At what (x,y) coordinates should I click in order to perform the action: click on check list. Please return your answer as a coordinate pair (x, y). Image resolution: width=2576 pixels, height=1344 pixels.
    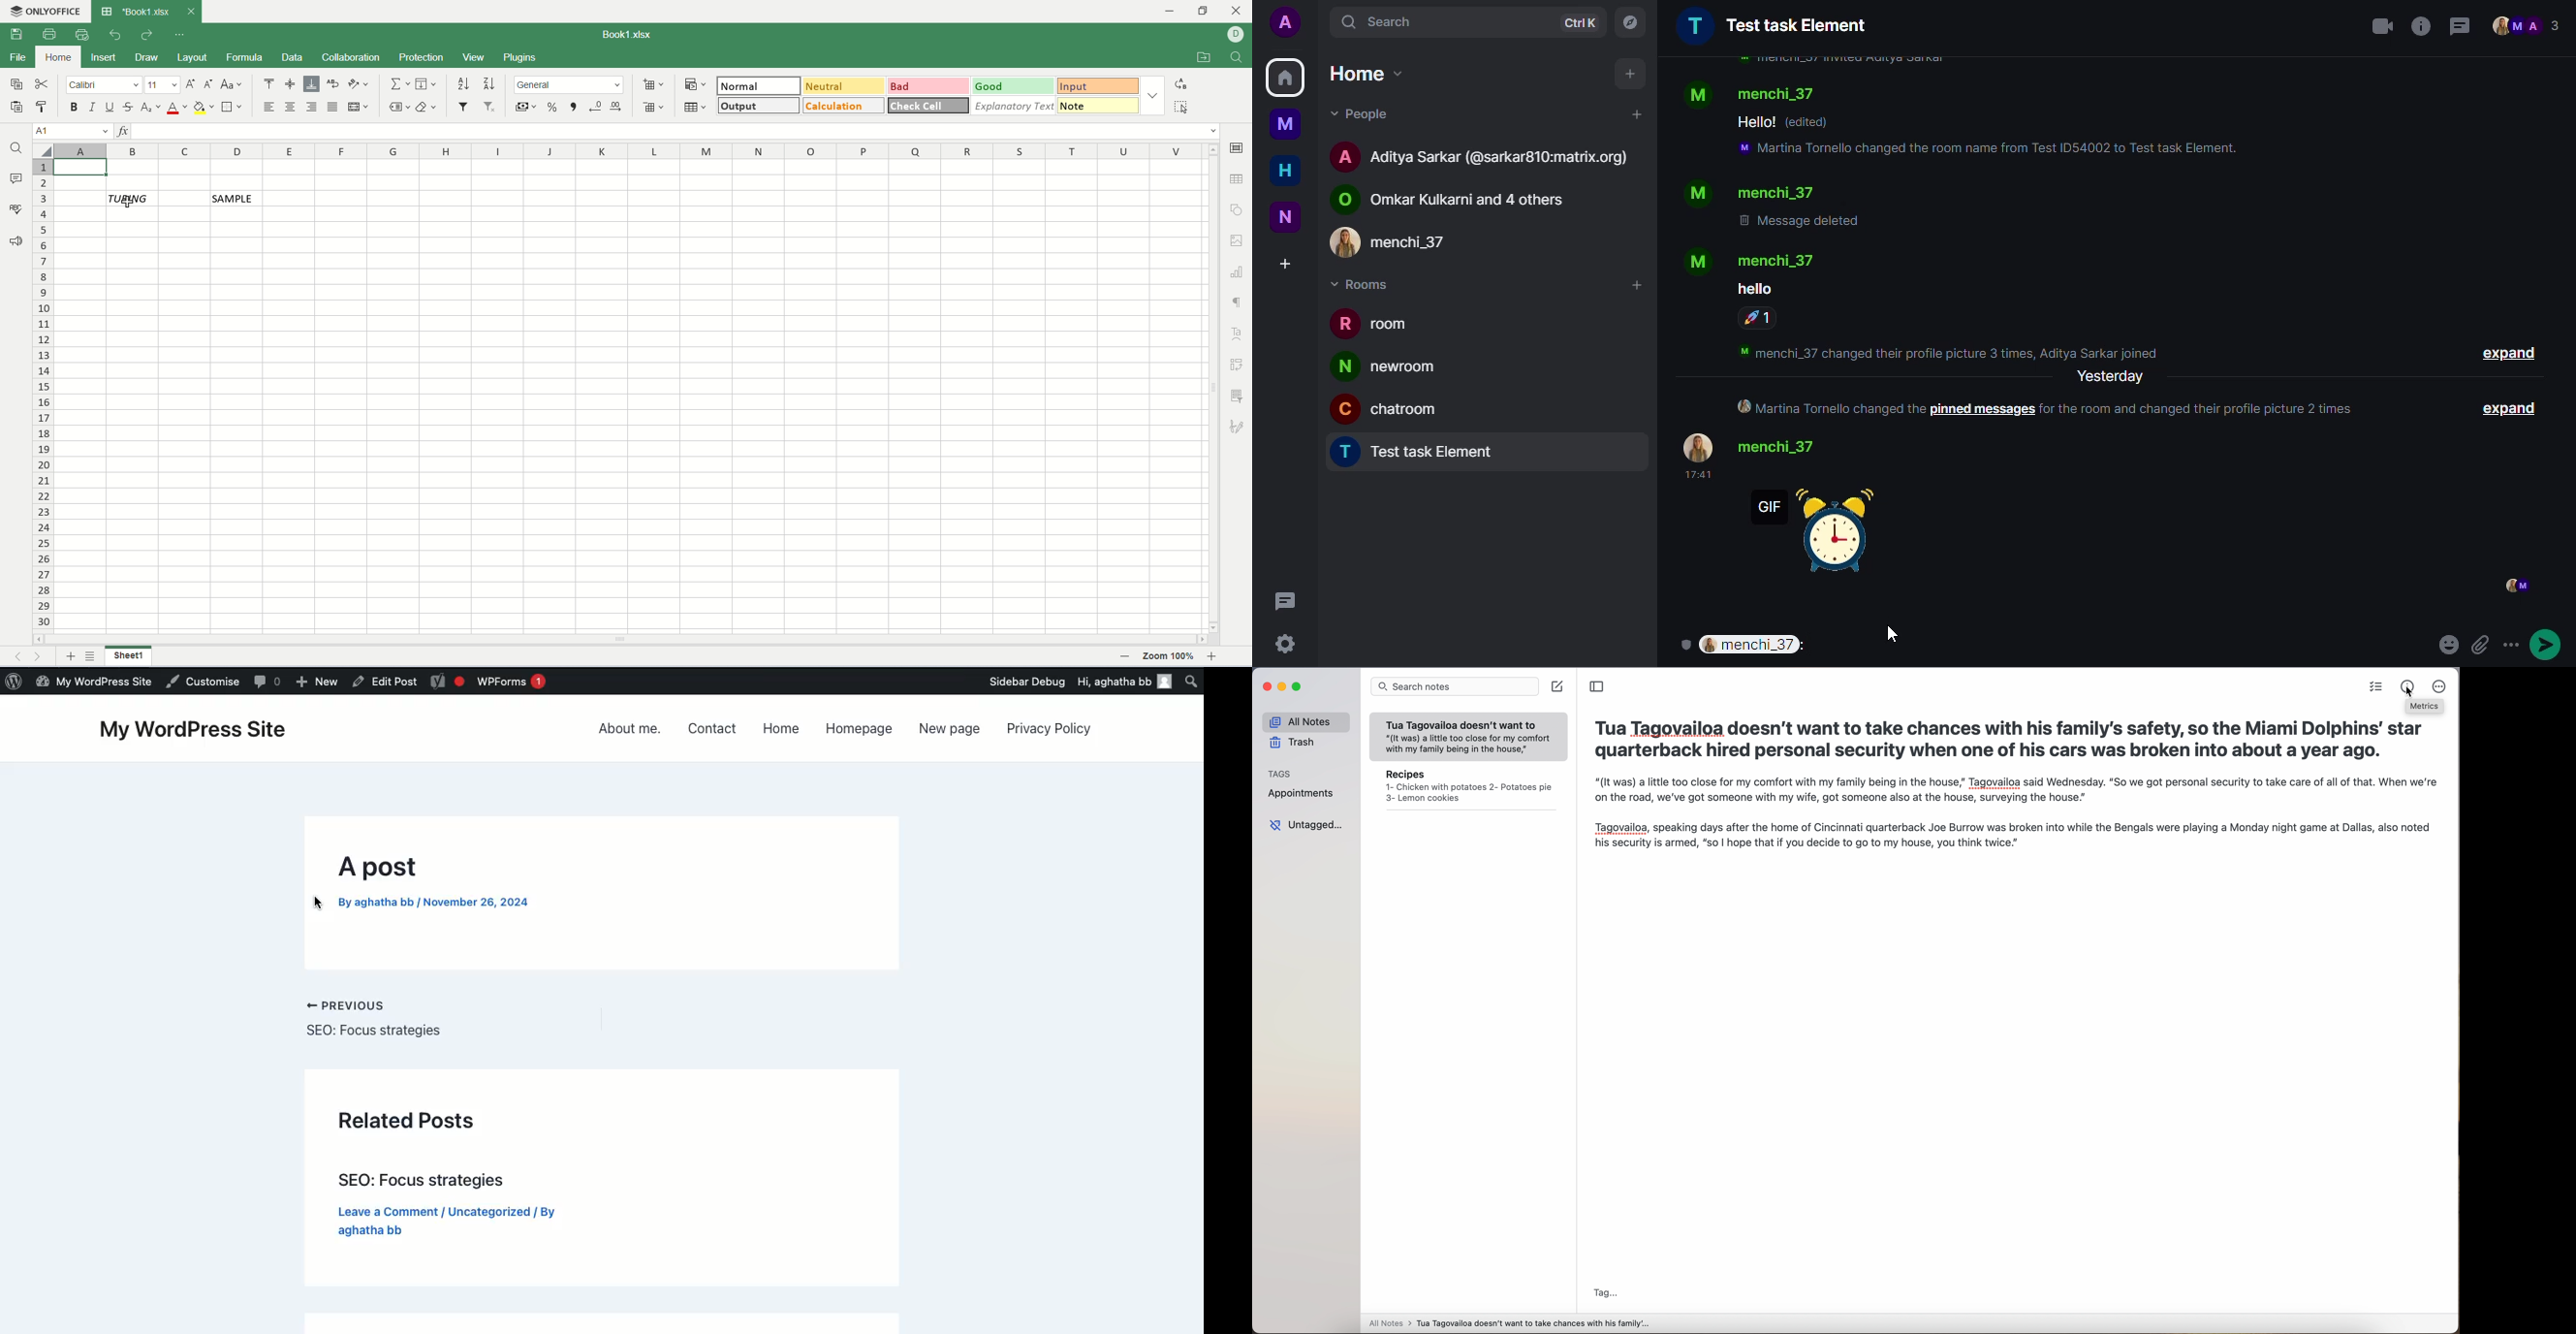
    Looking at the image, I should click on (2374, 687).